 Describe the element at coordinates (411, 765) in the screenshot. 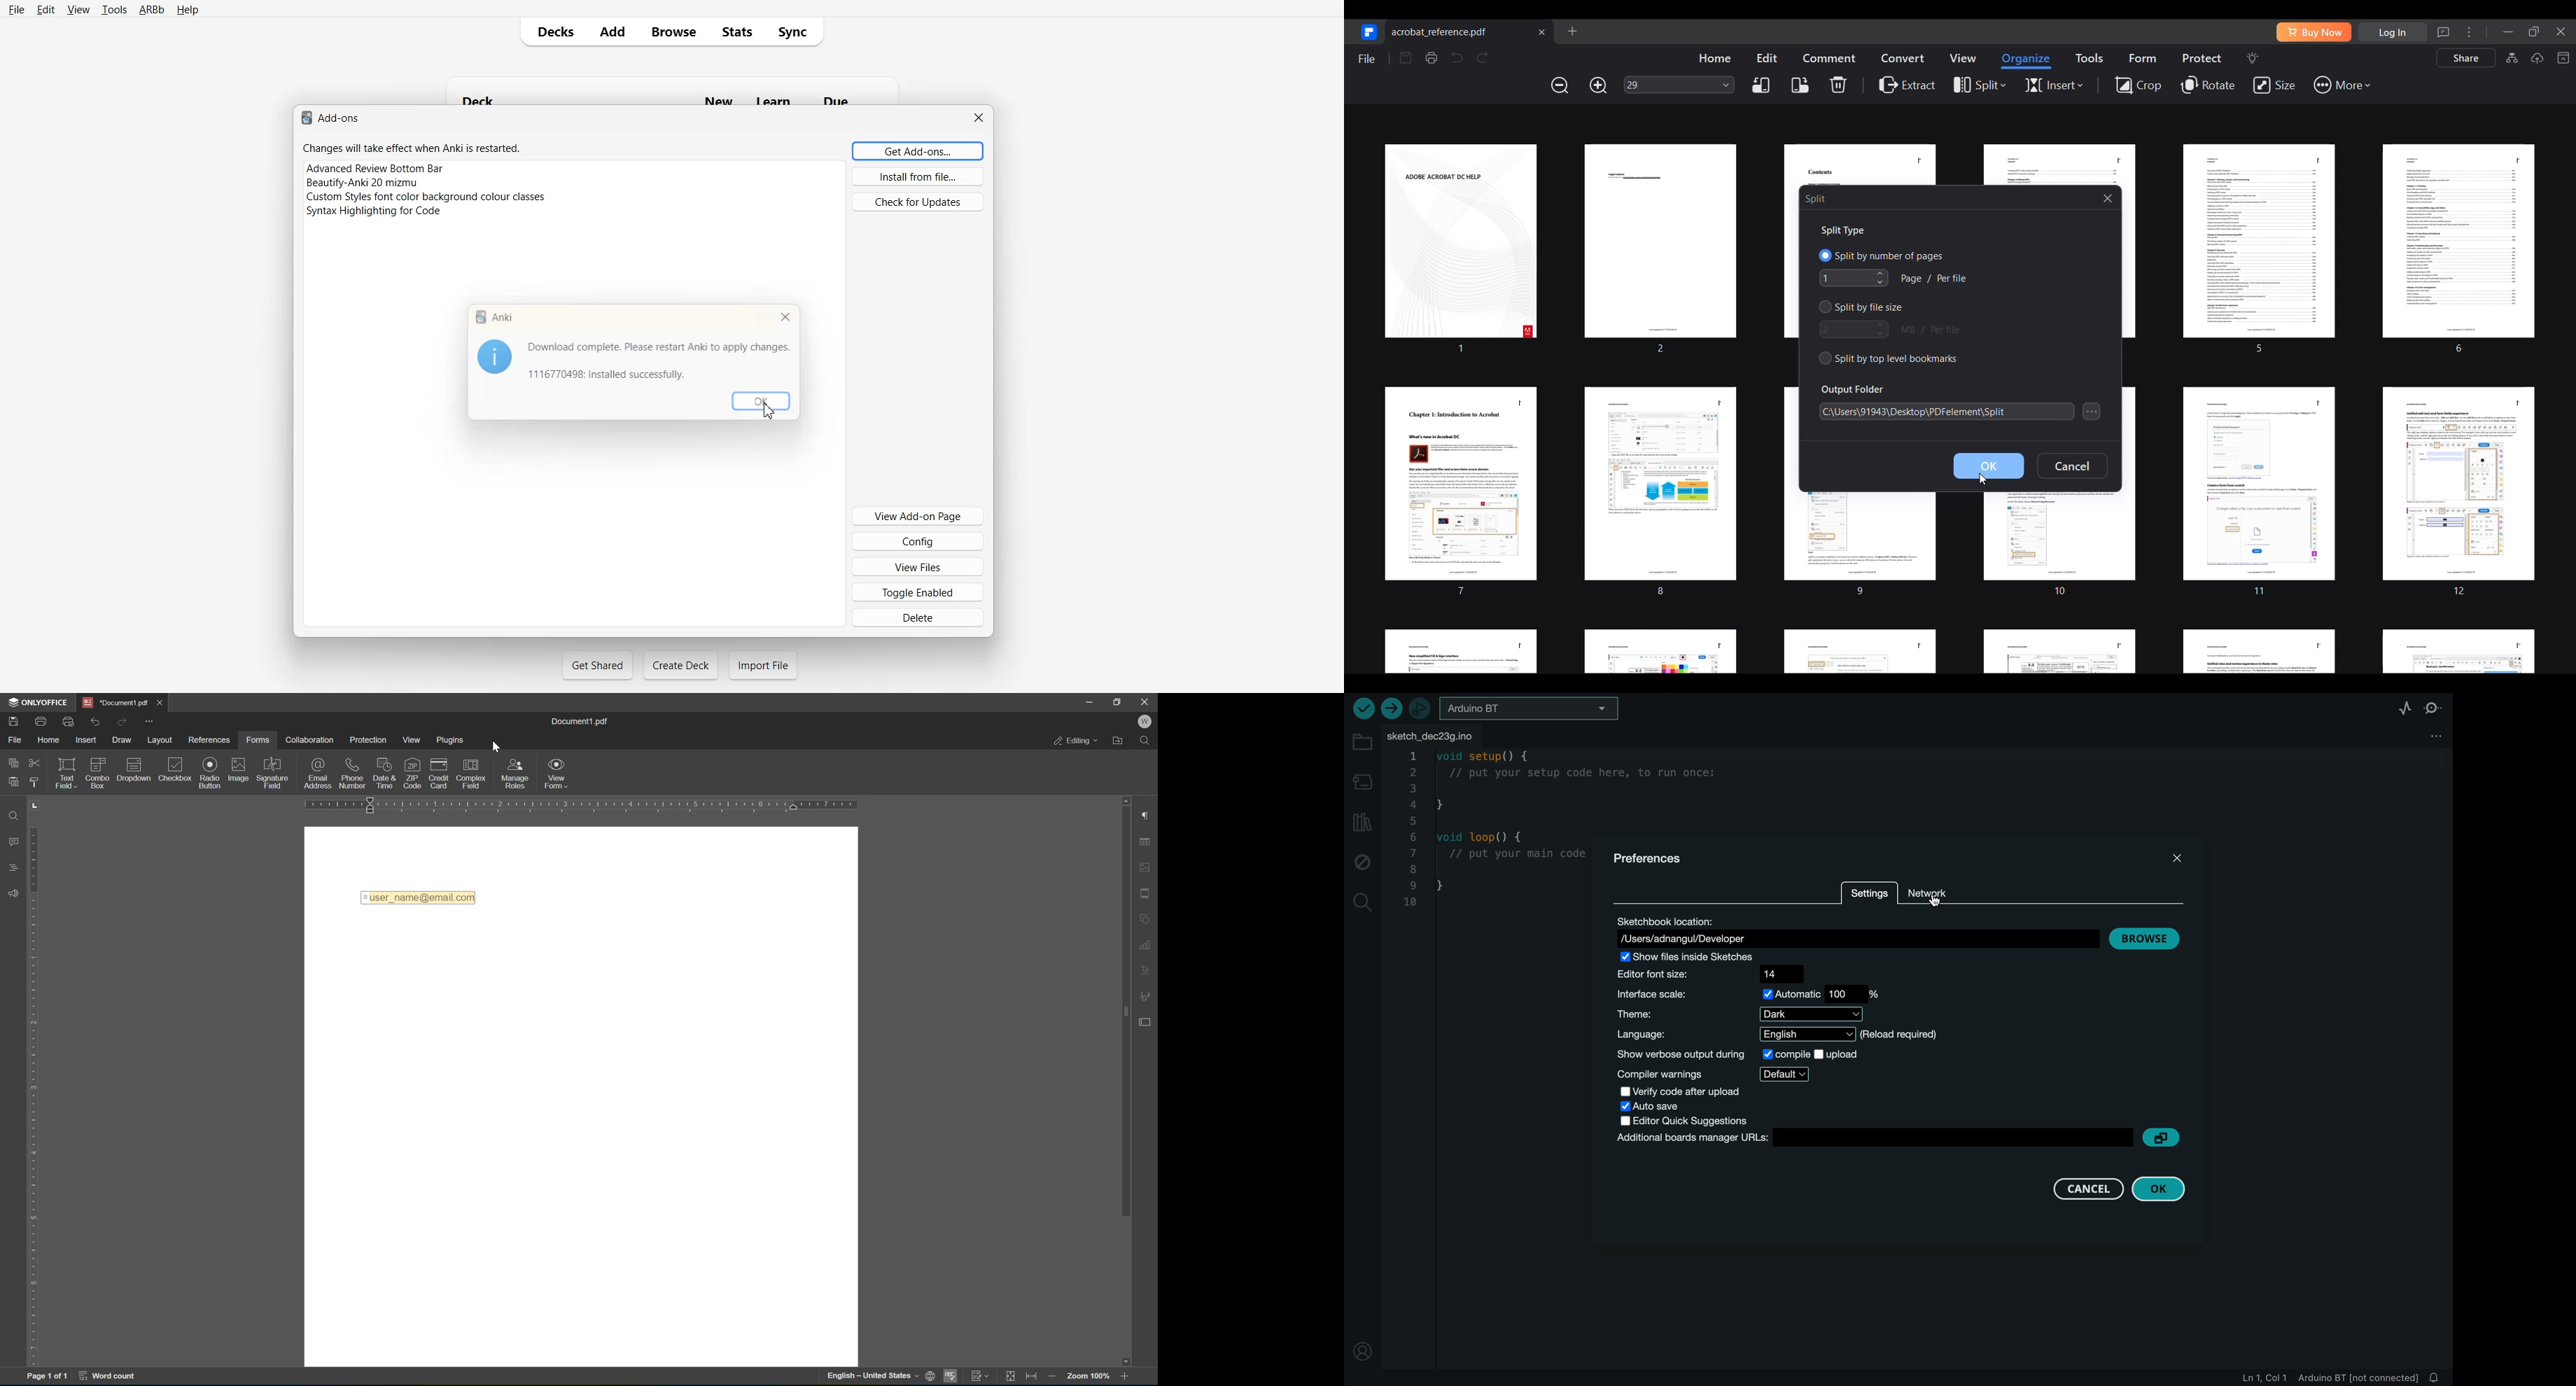

I see `zip code` at that location.